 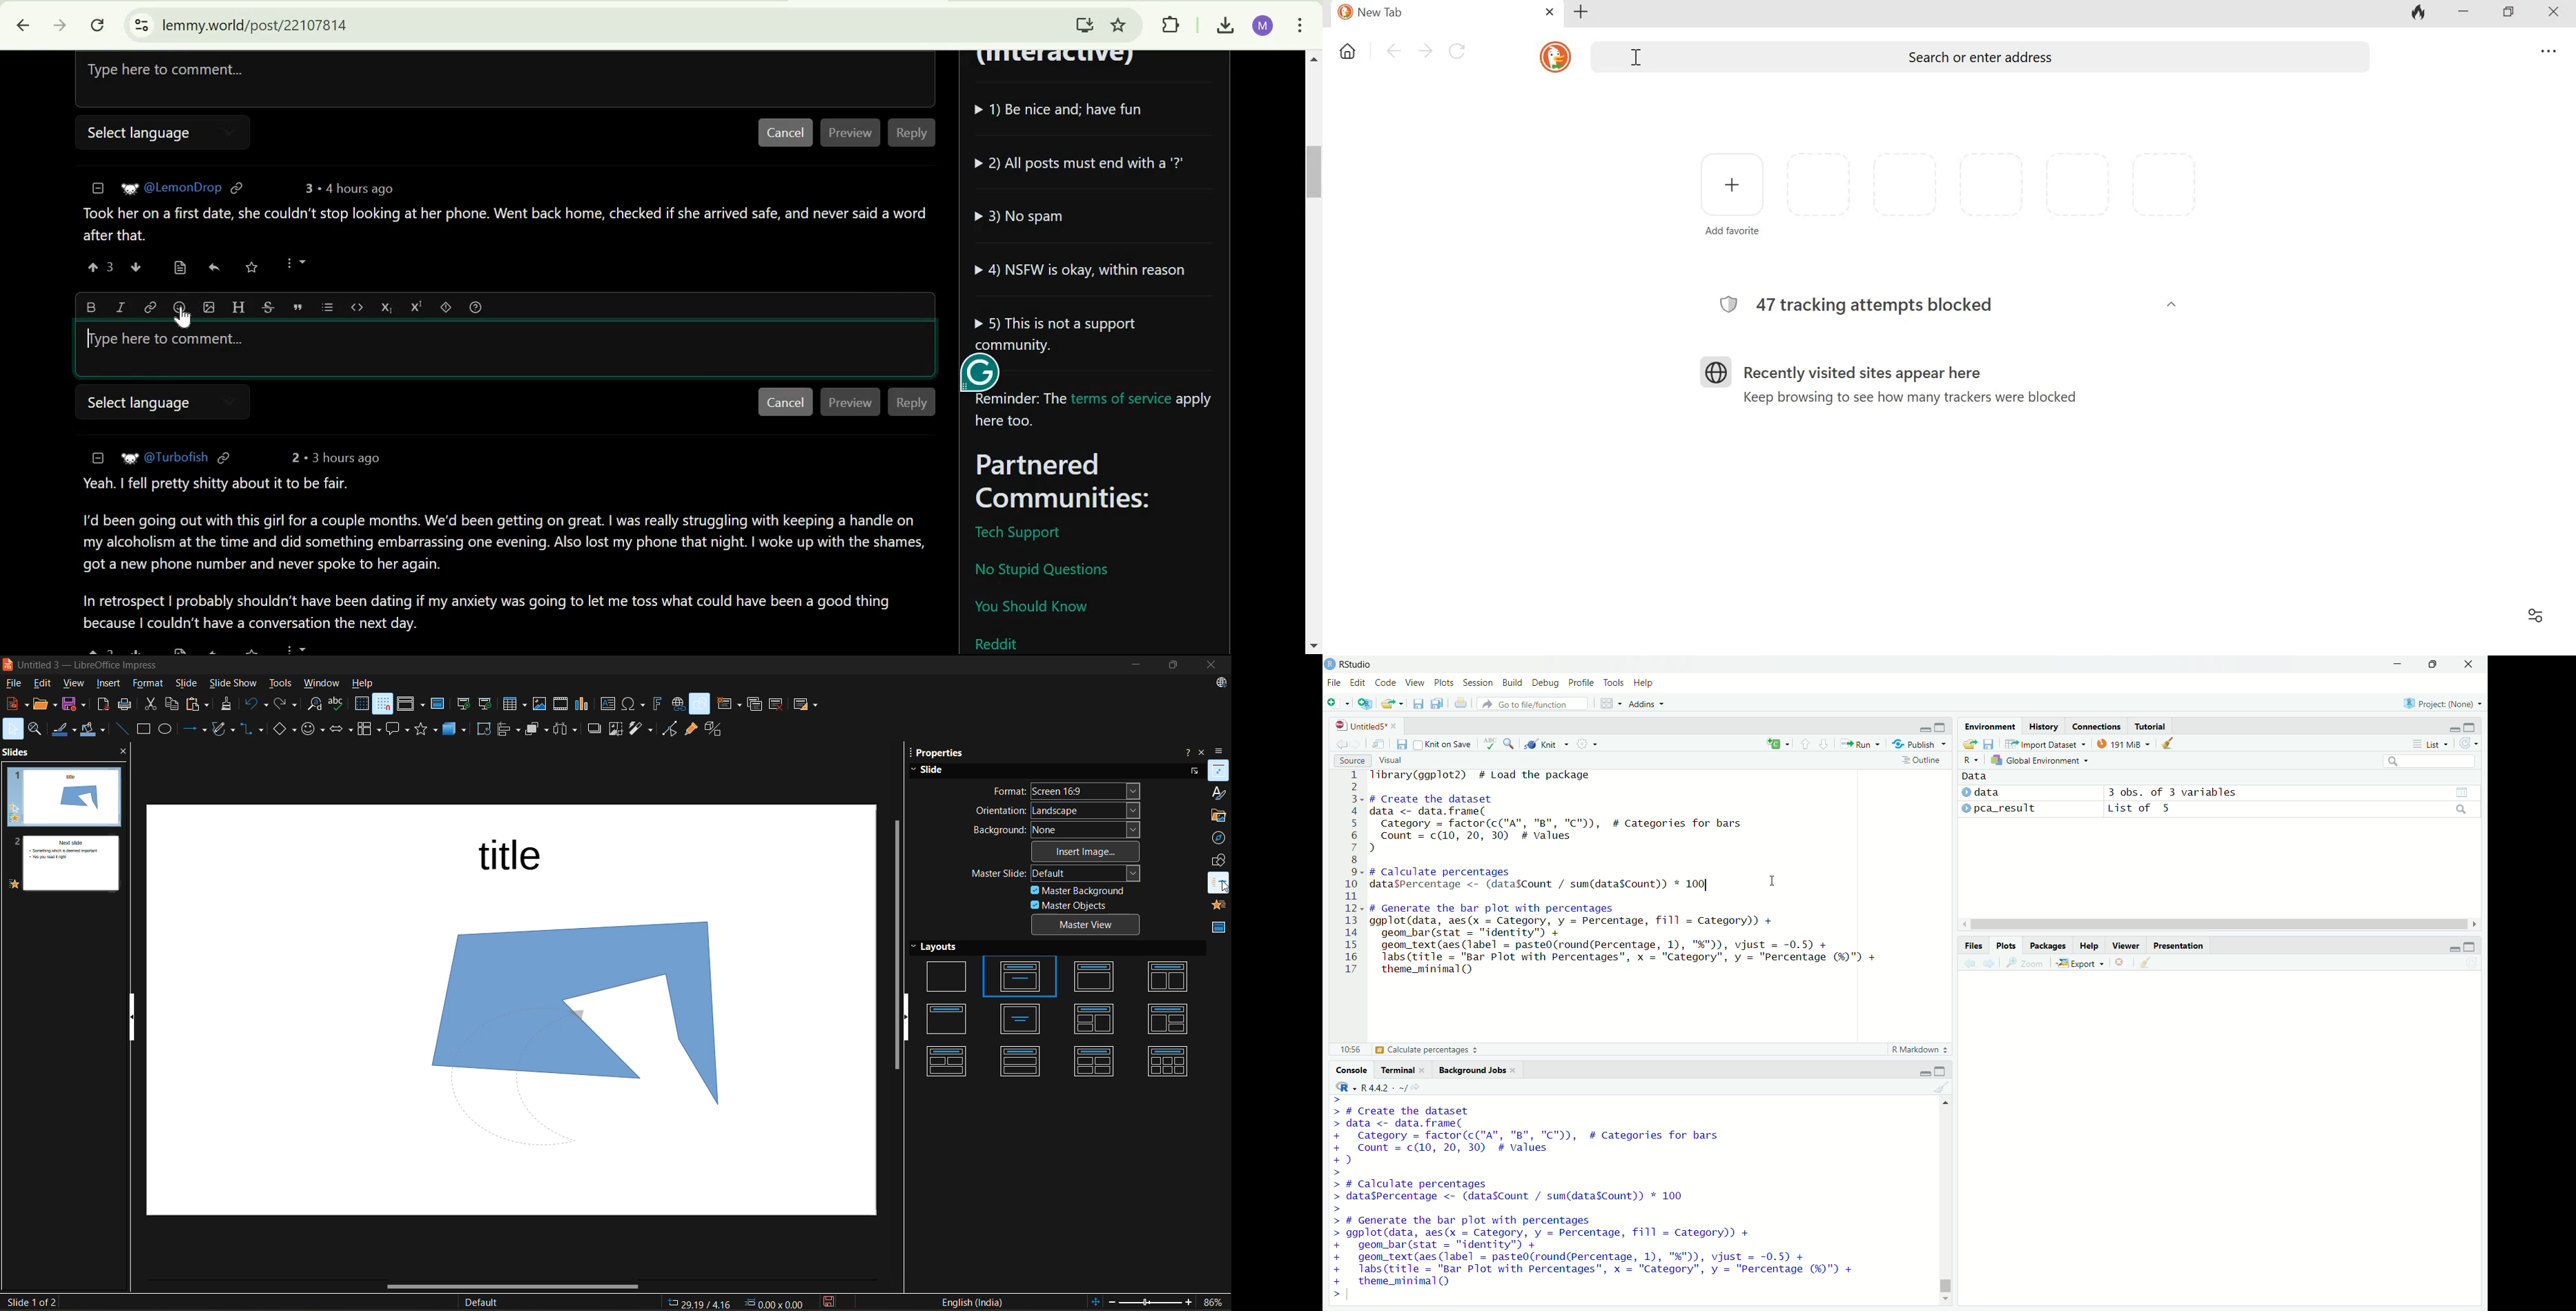 What do you see at coordinates (504, 1289) in the screenshot?
I see `horizontal scroll bar` at bounding box center [504, 1289].